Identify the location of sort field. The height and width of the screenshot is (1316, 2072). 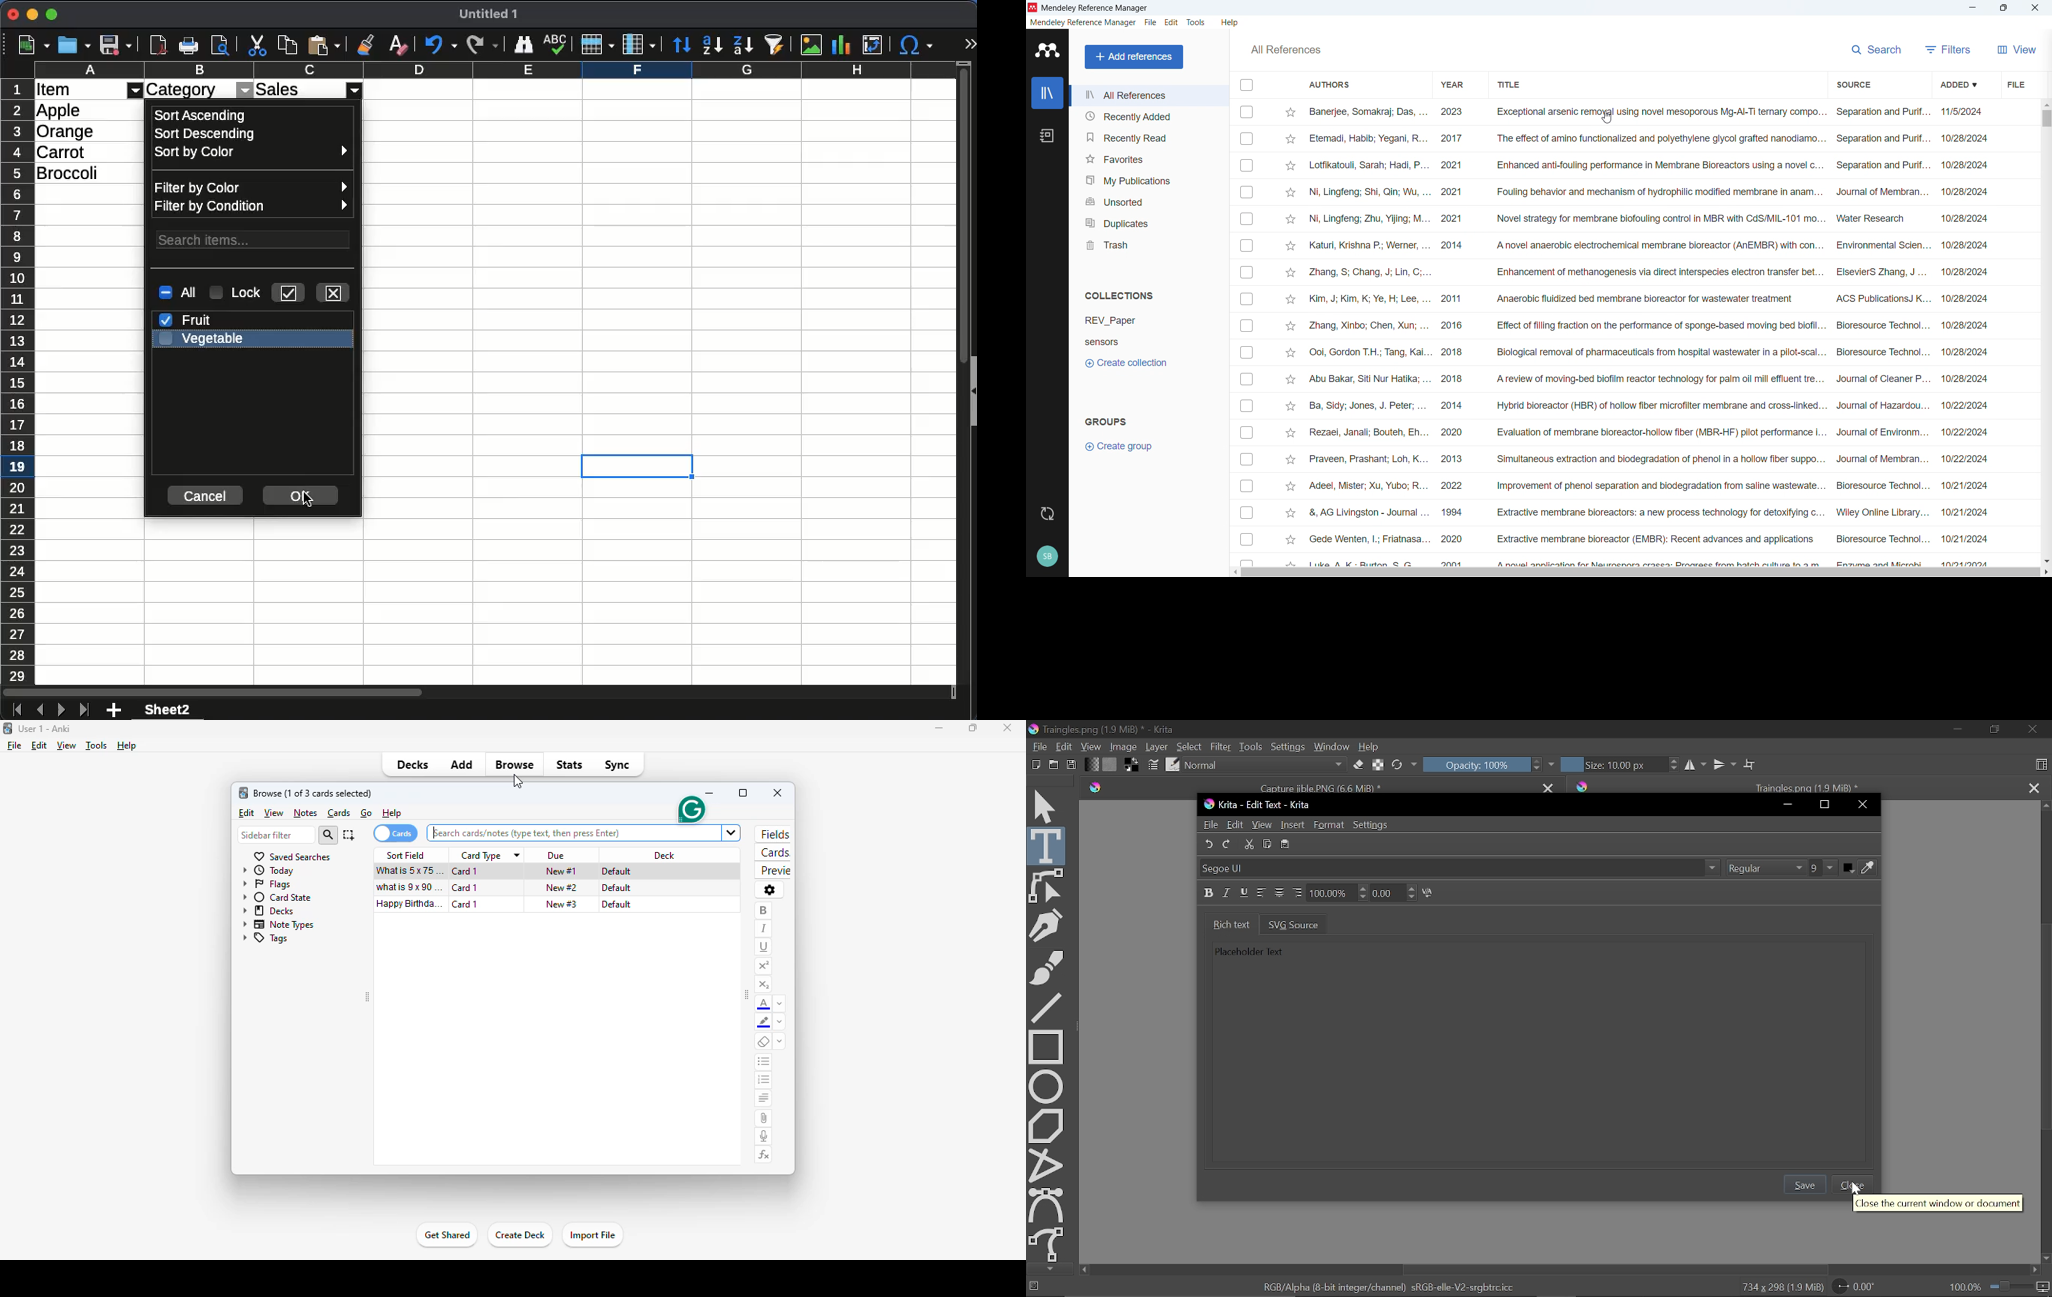
(406, 855).